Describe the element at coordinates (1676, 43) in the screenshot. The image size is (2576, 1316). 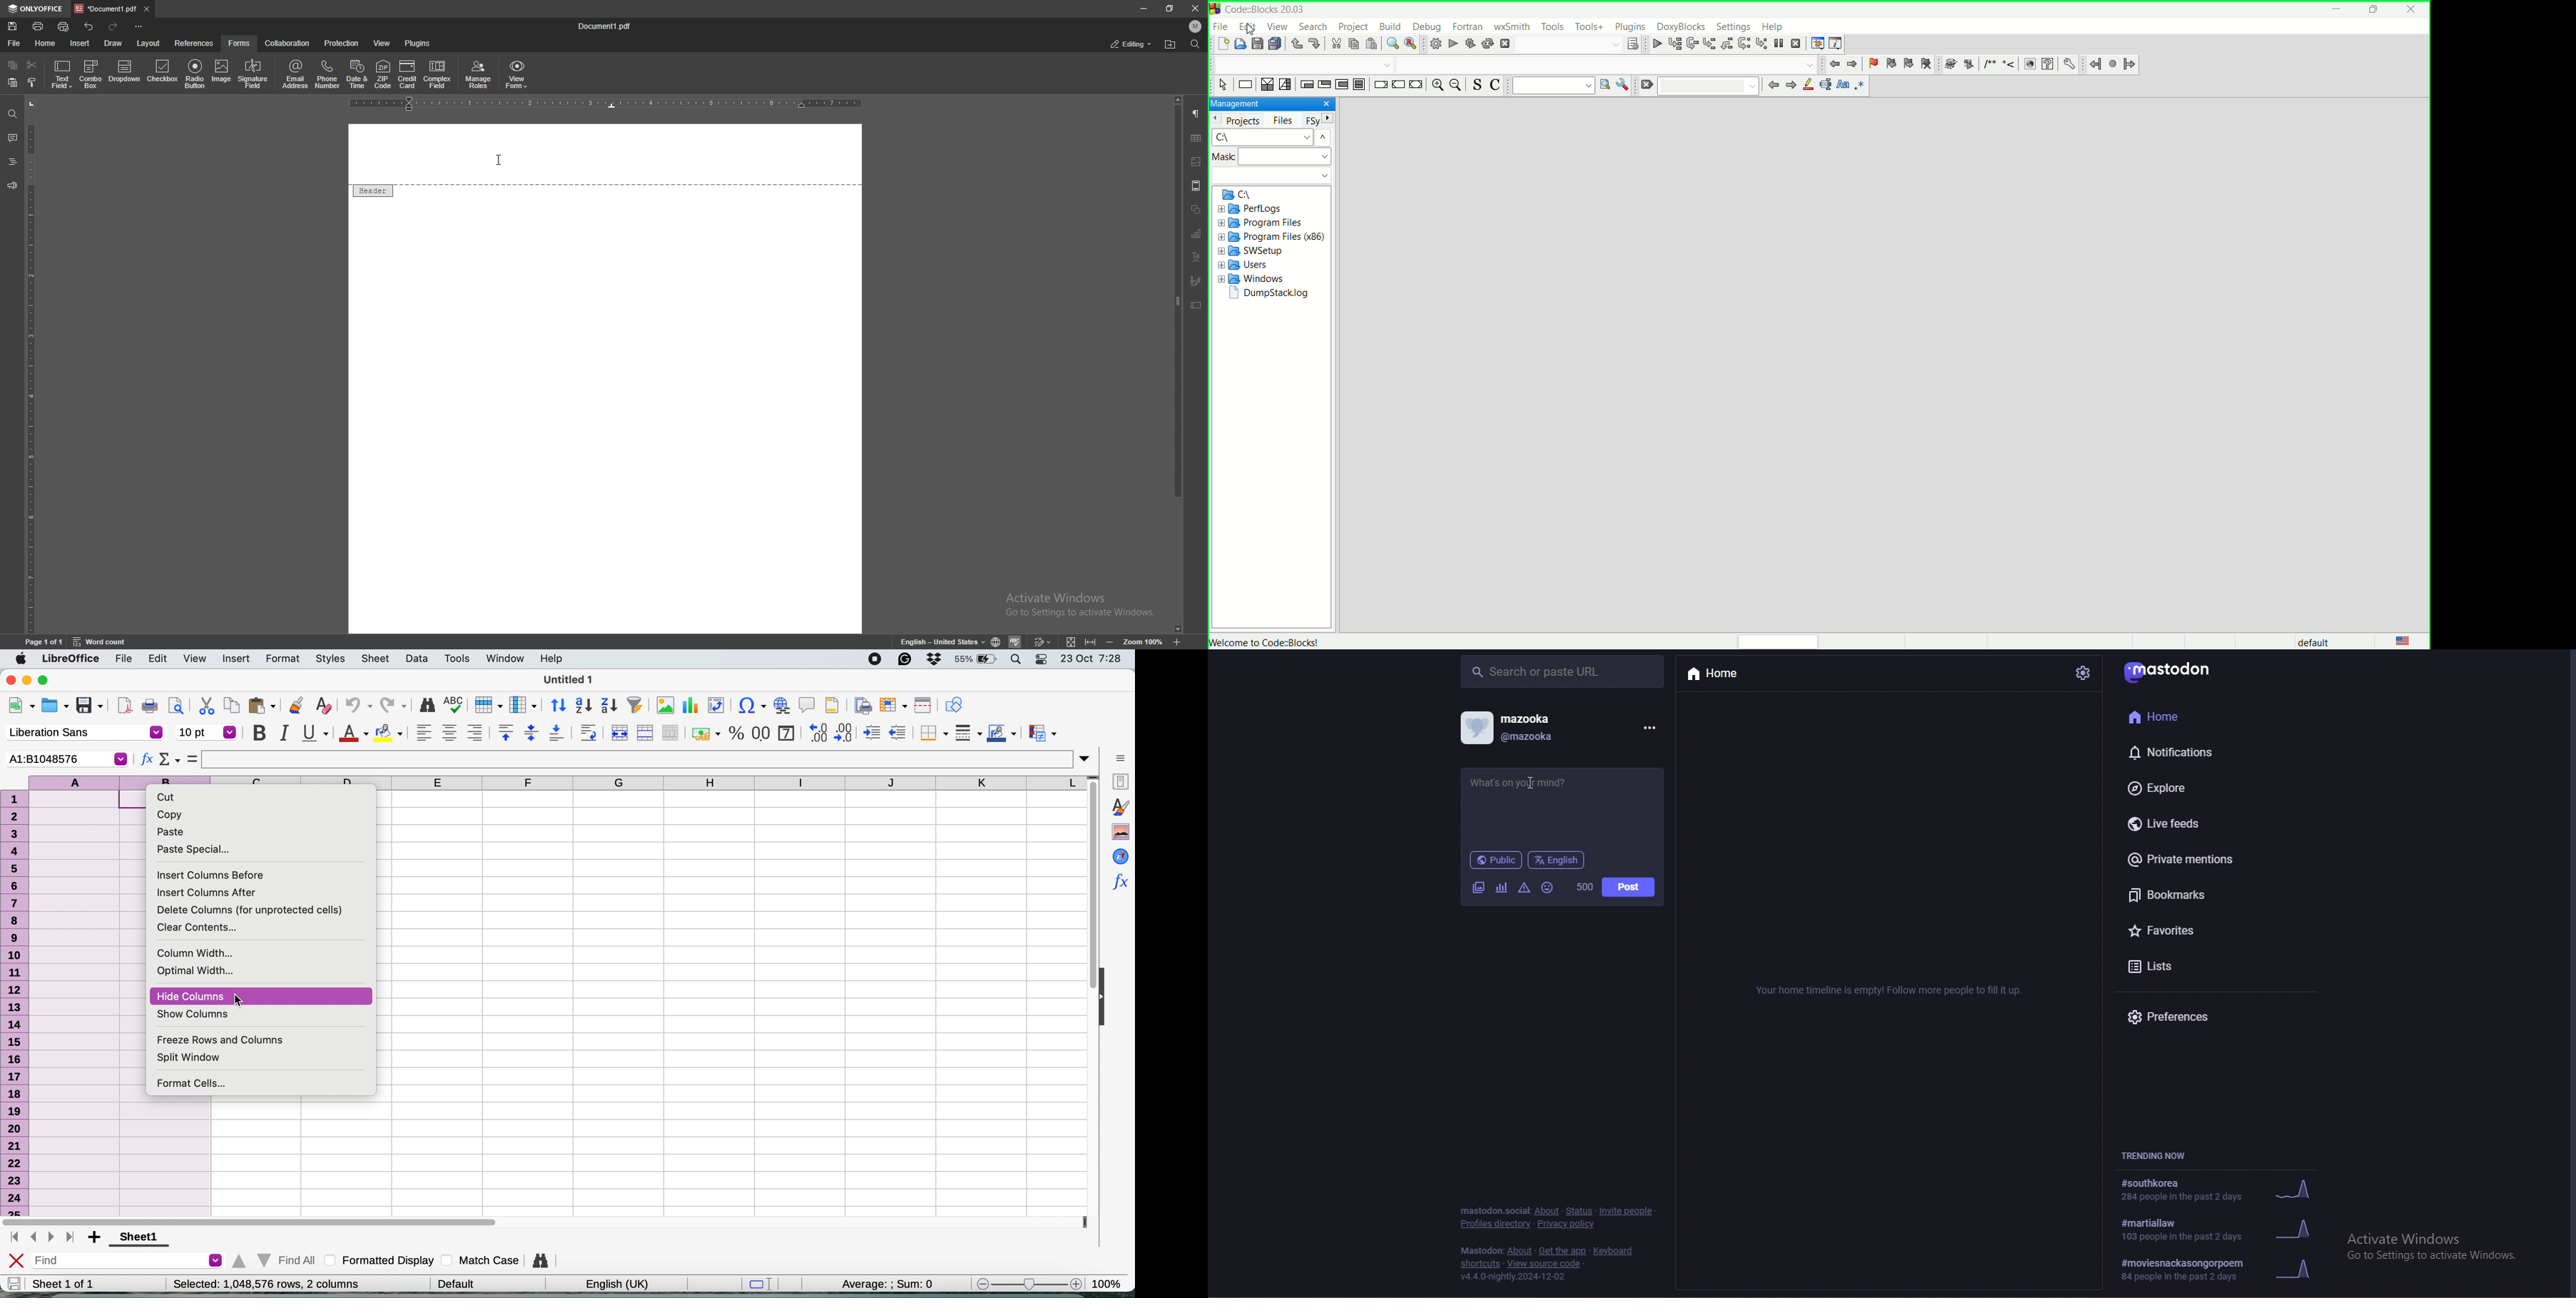
I see `run to cursor` at that location.